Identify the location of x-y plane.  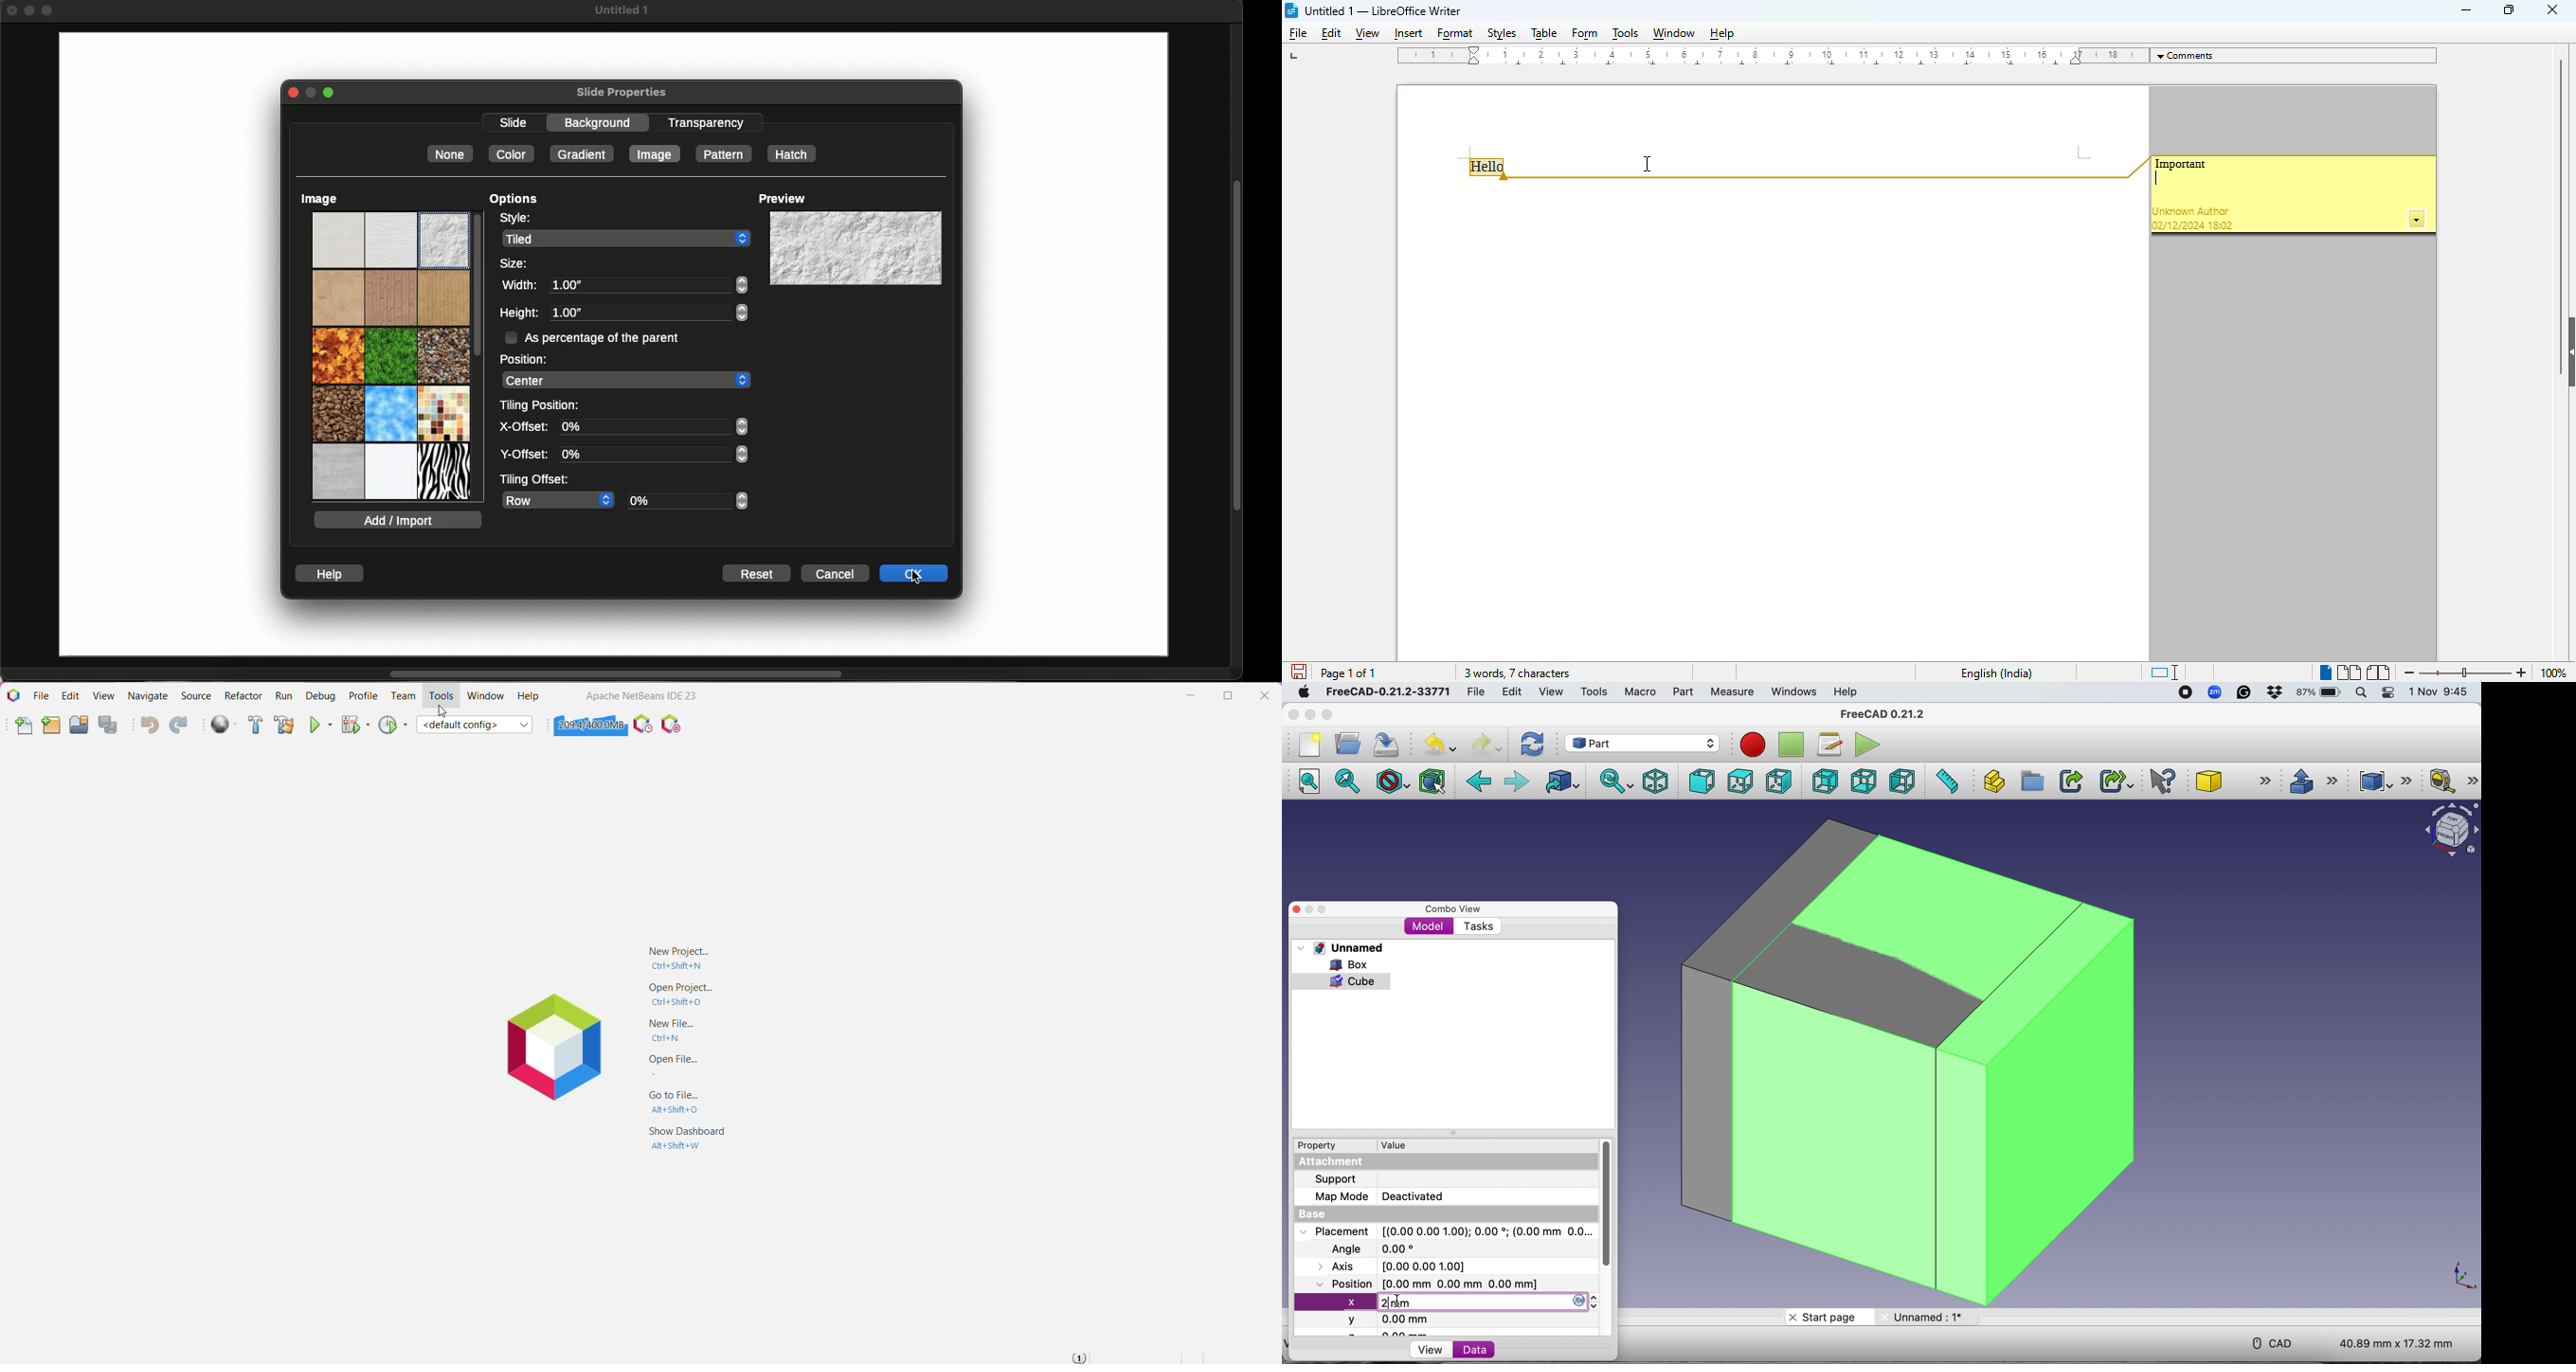
(2463, 1274).